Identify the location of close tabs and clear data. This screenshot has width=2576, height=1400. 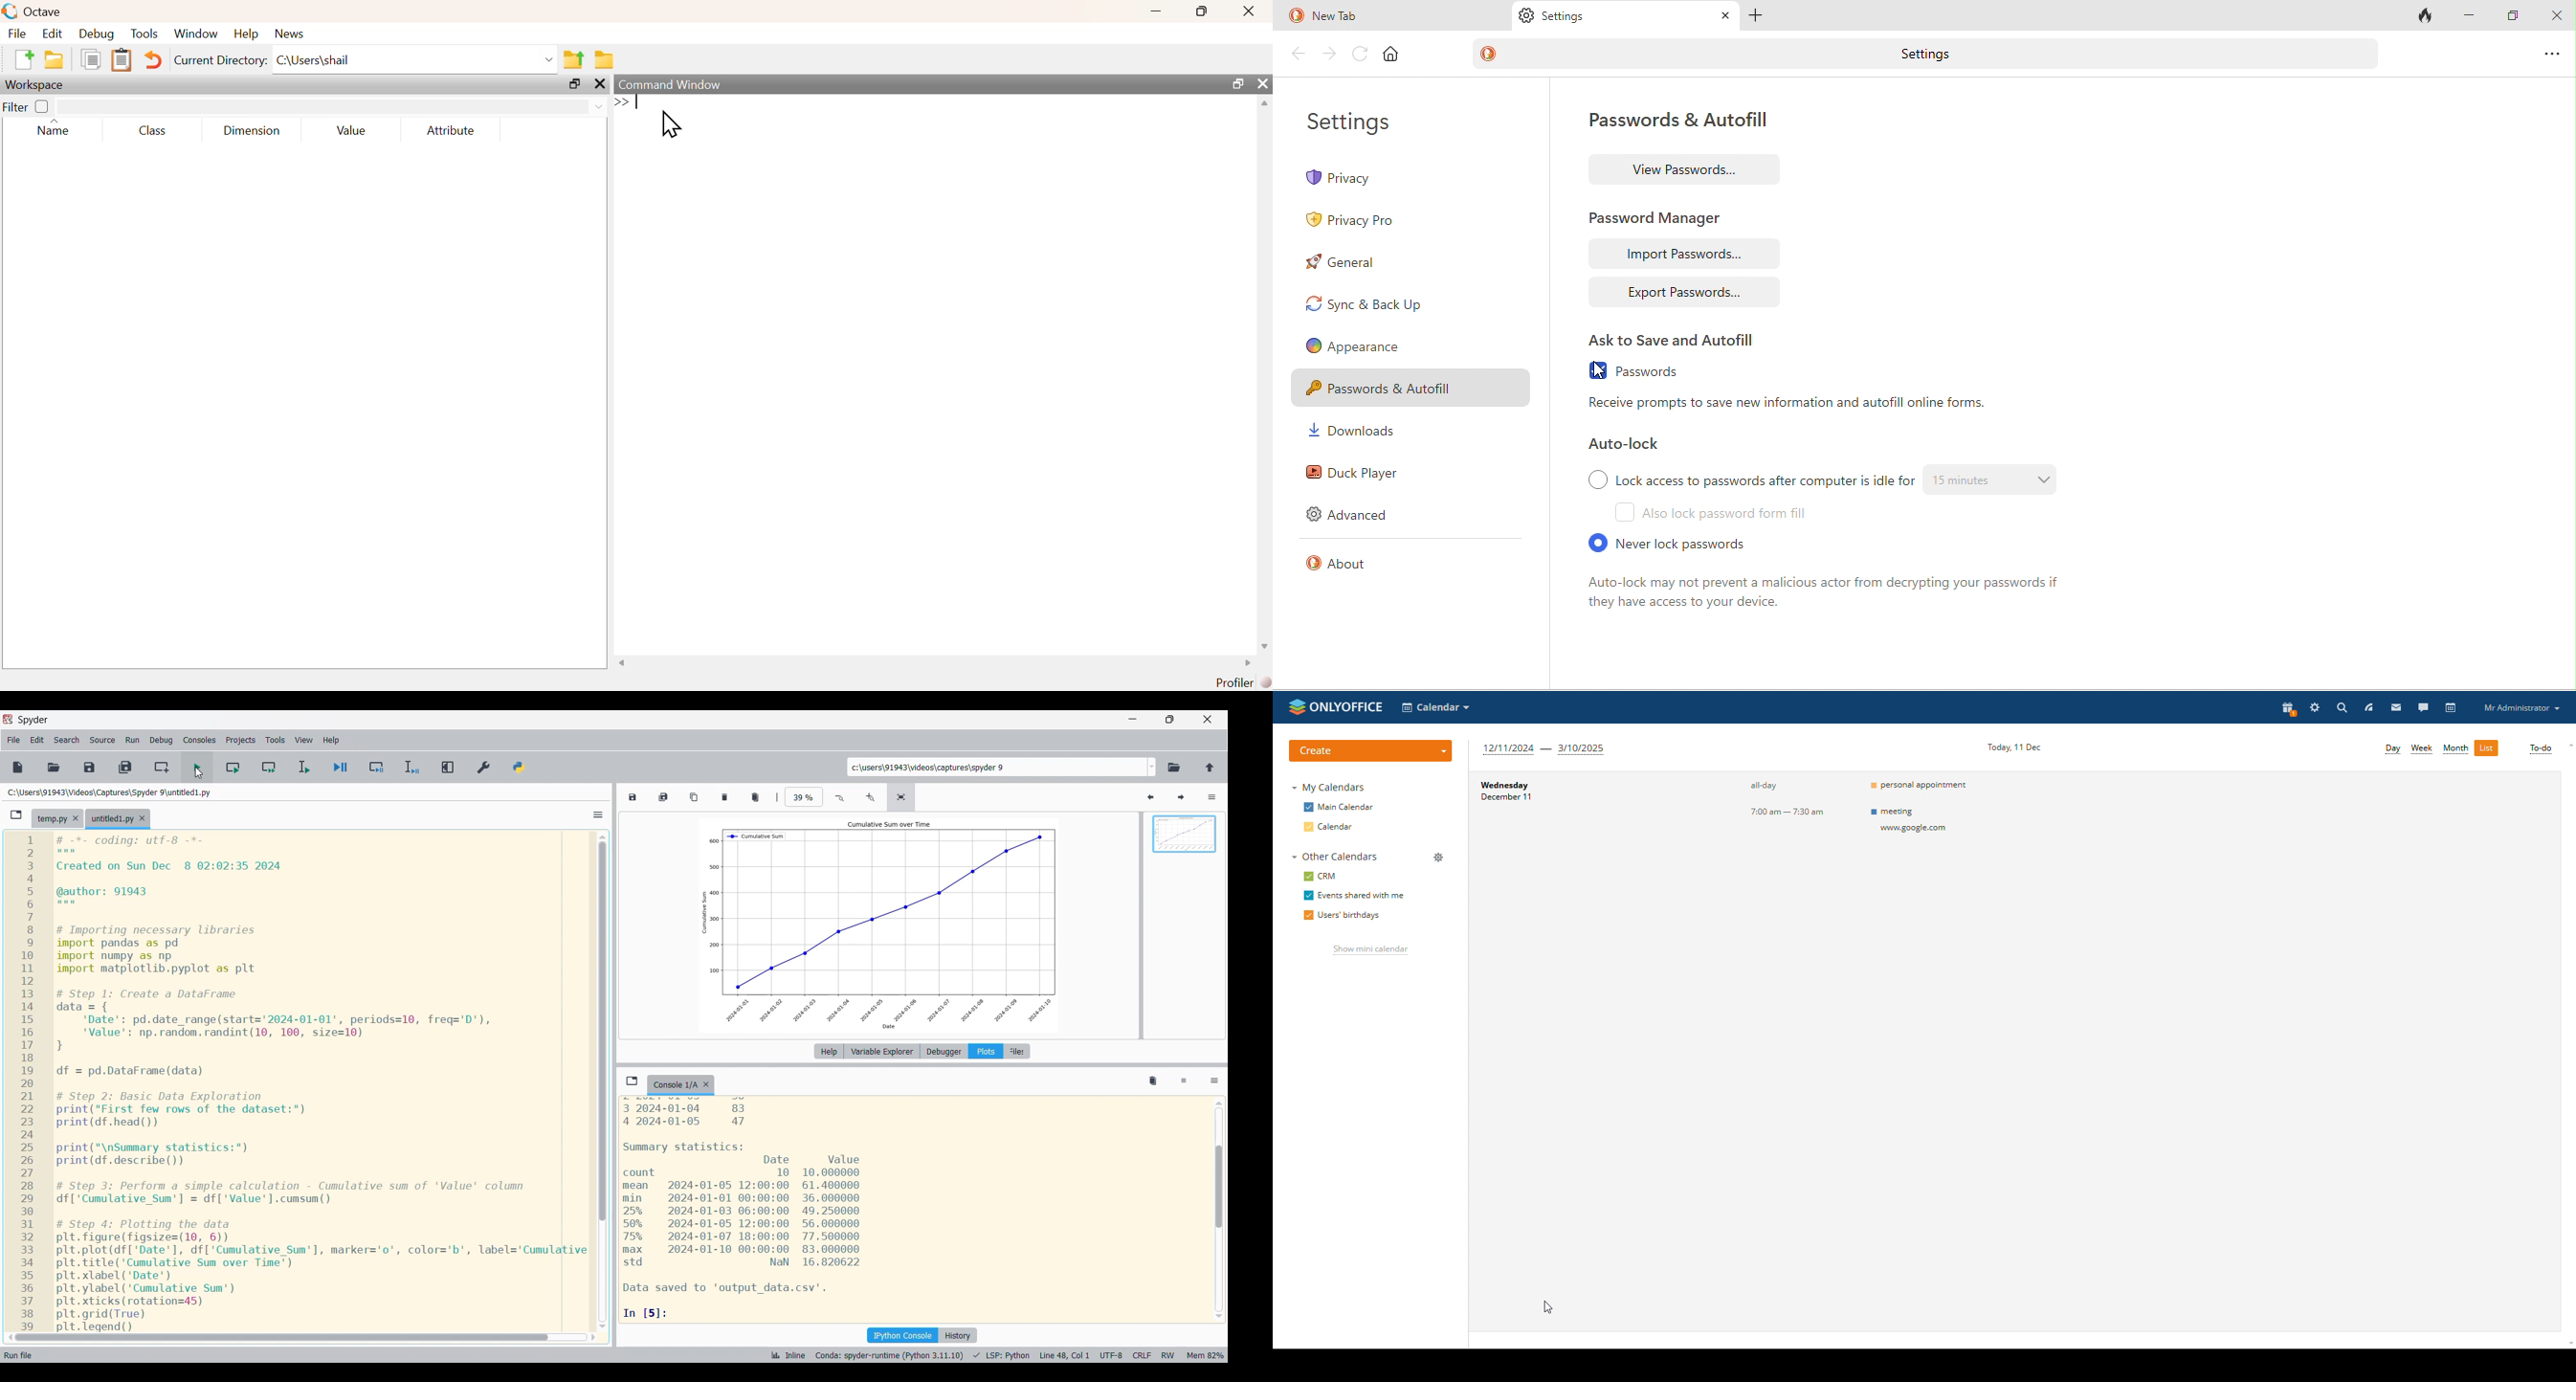
(2427, 16).